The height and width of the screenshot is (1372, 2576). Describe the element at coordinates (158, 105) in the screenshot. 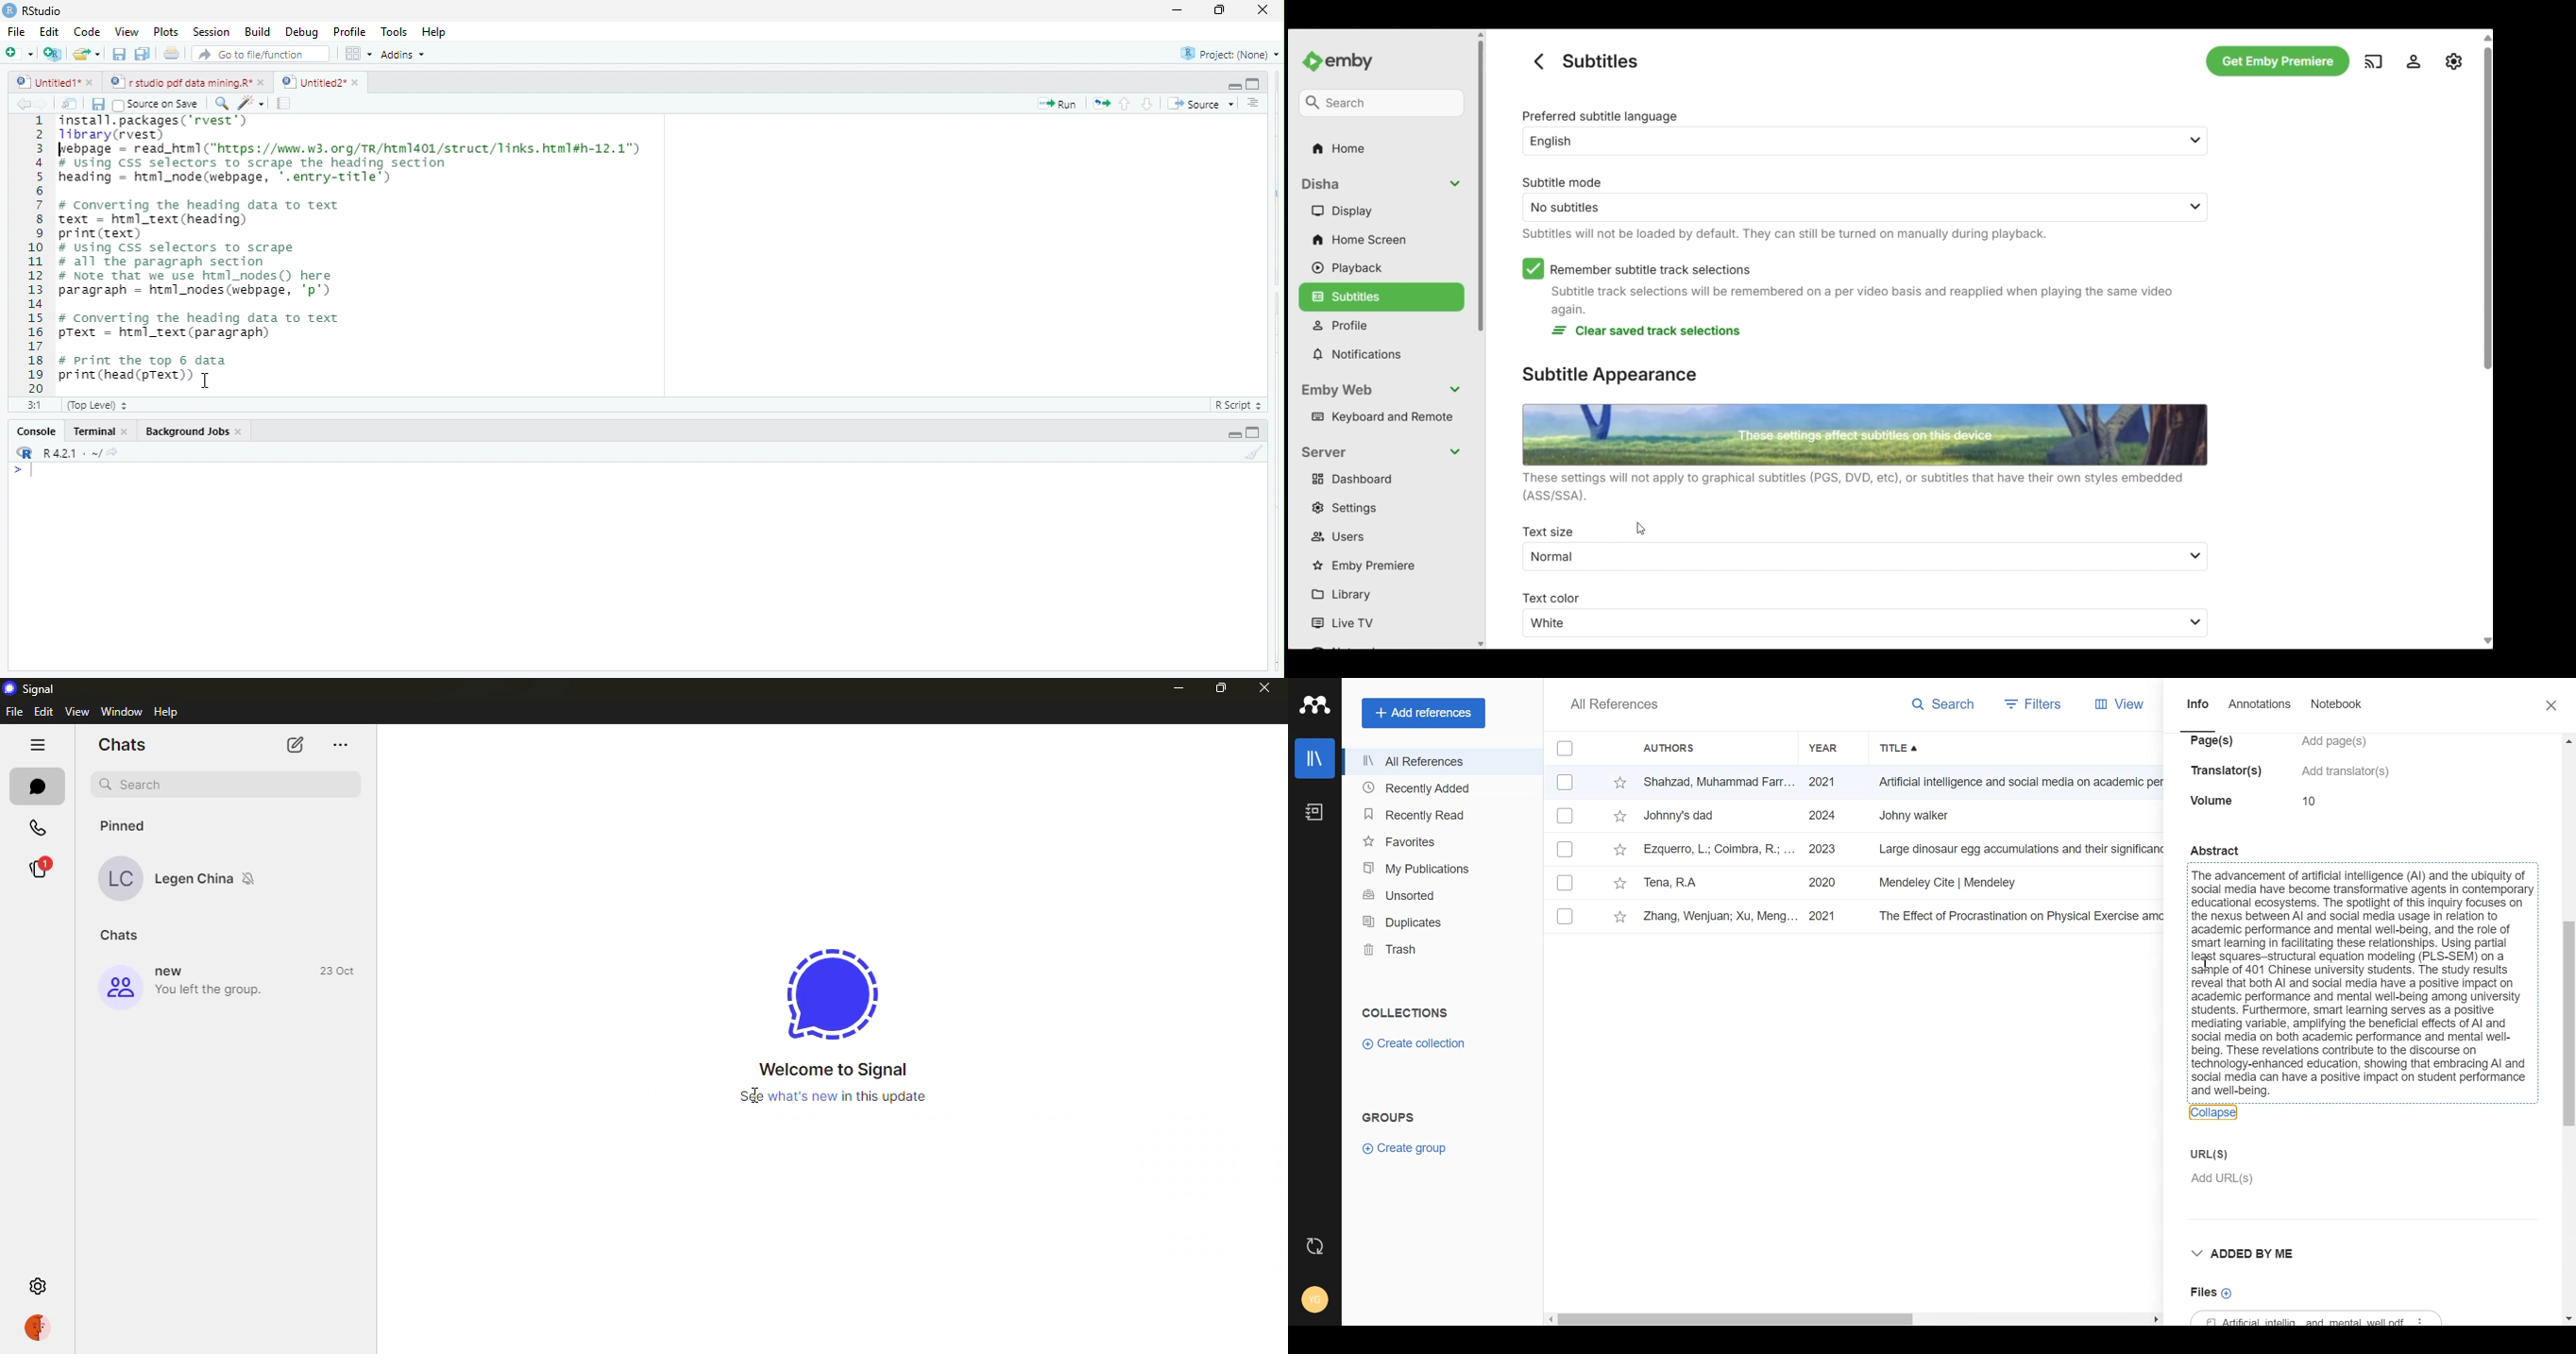

I see `Source on Save` at that location.